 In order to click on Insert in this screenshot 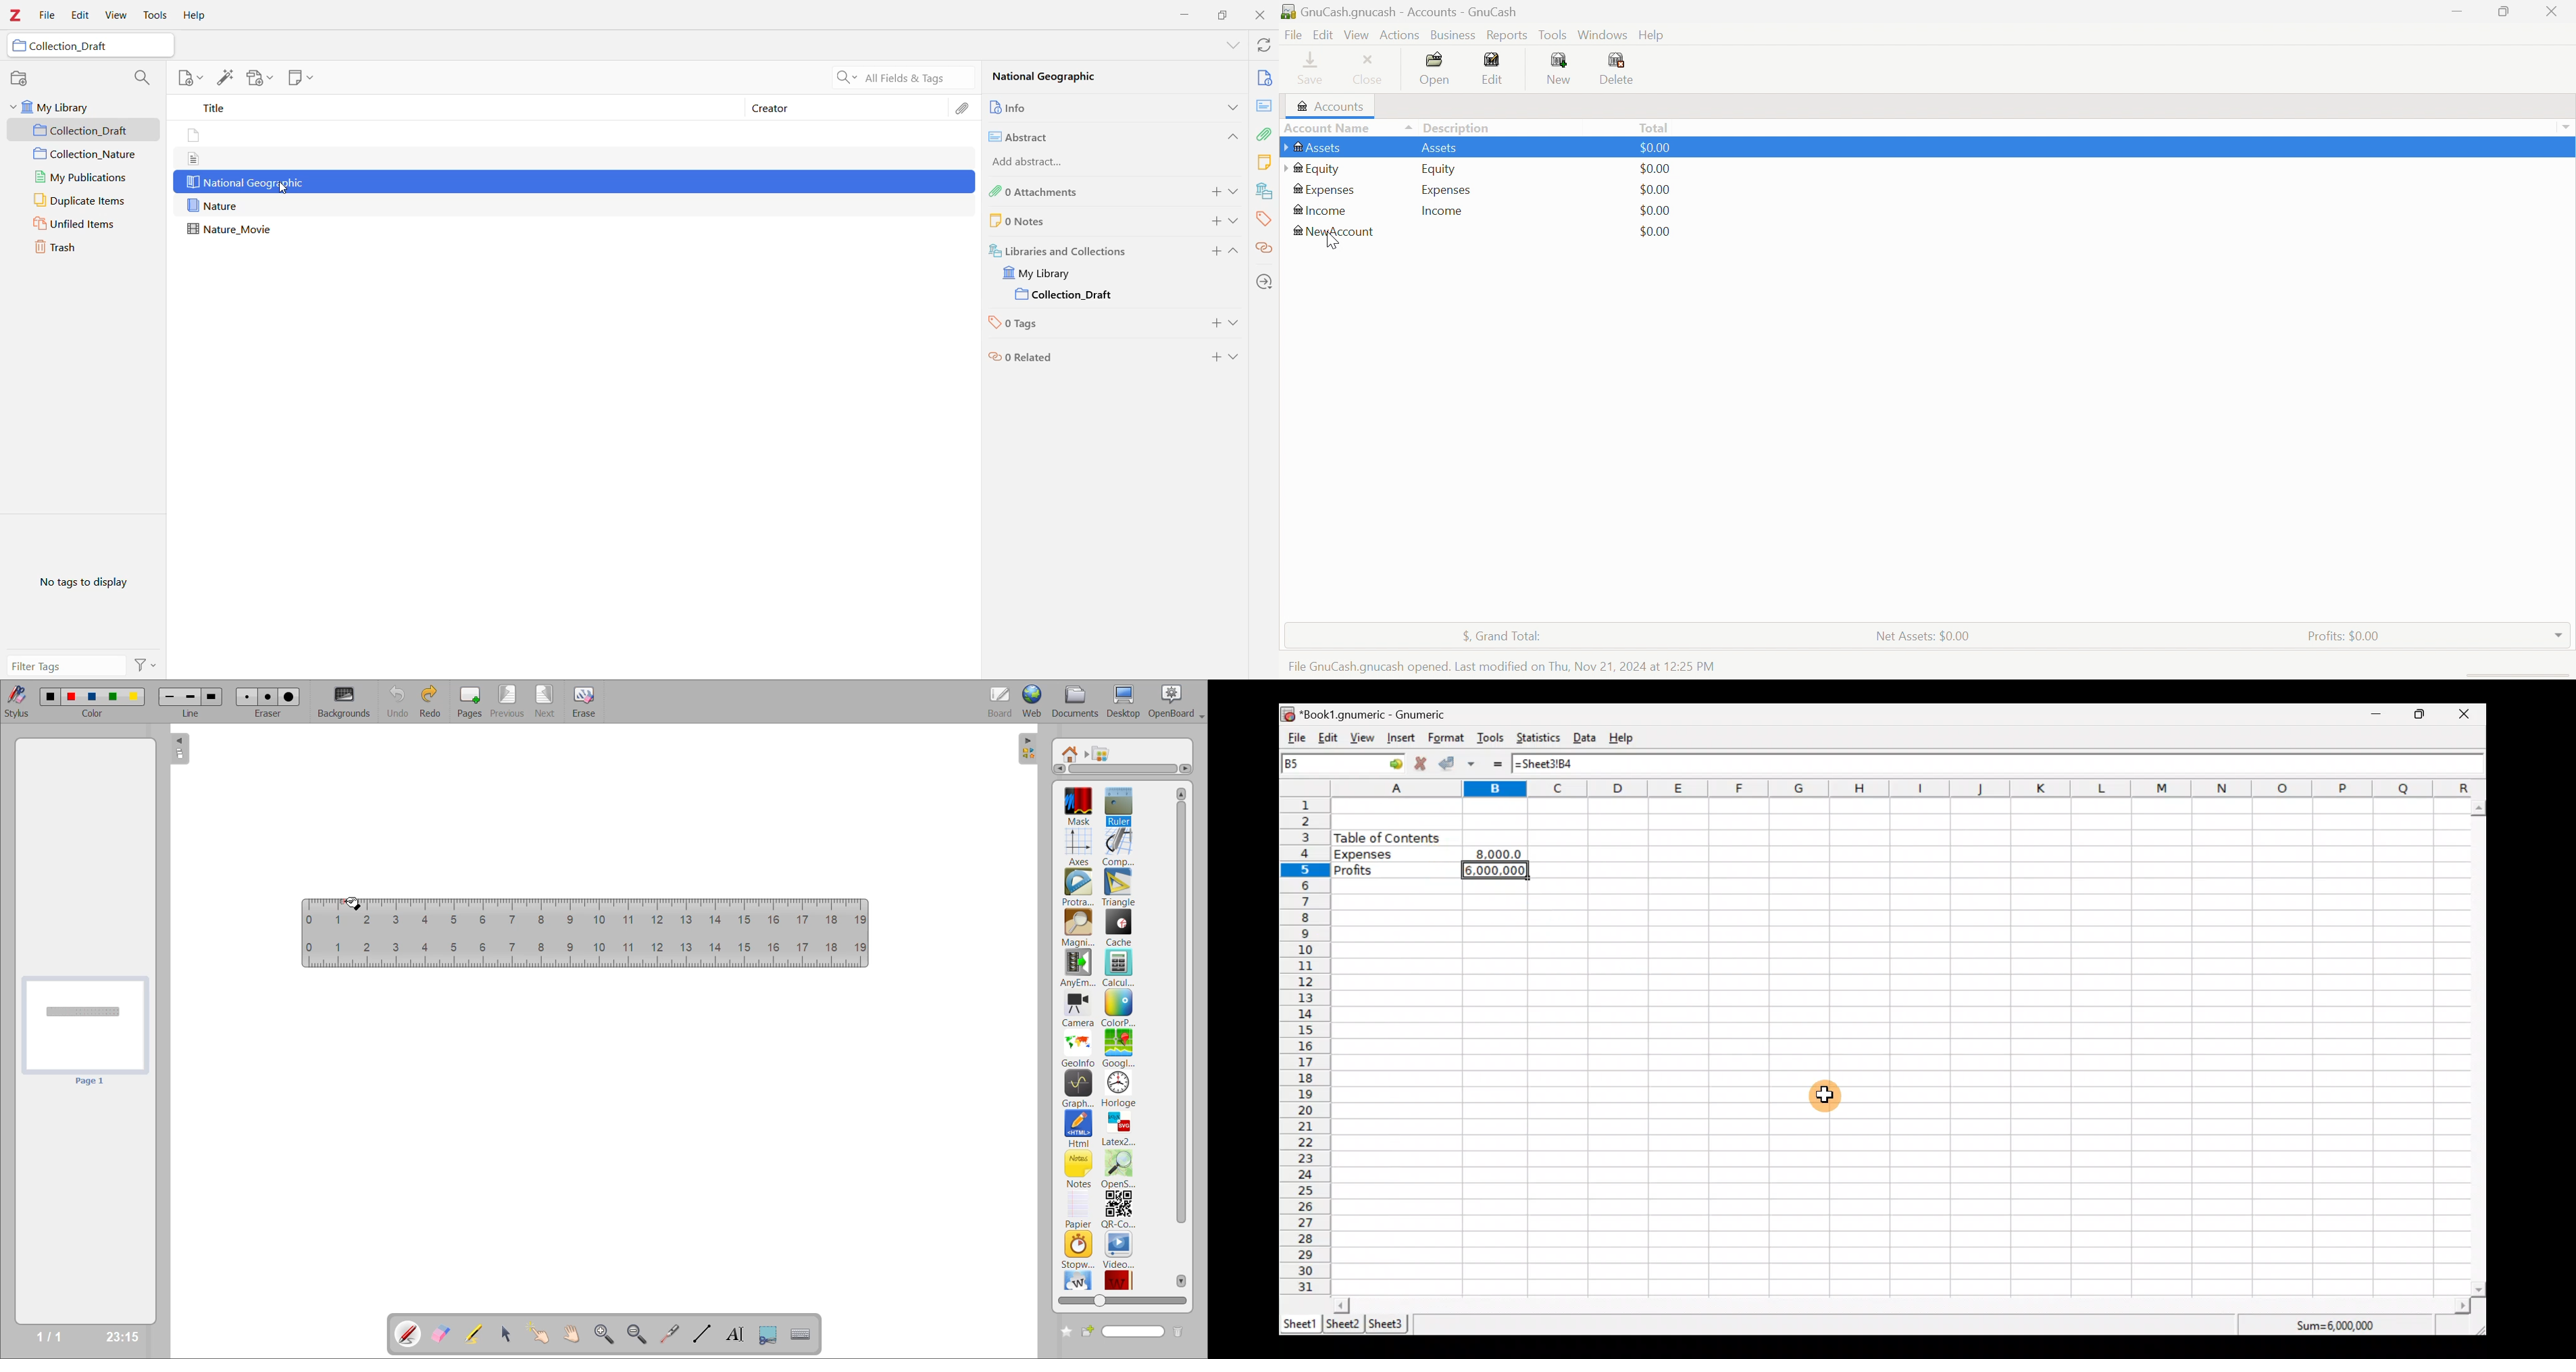, I will do `click(1403, 739)`.